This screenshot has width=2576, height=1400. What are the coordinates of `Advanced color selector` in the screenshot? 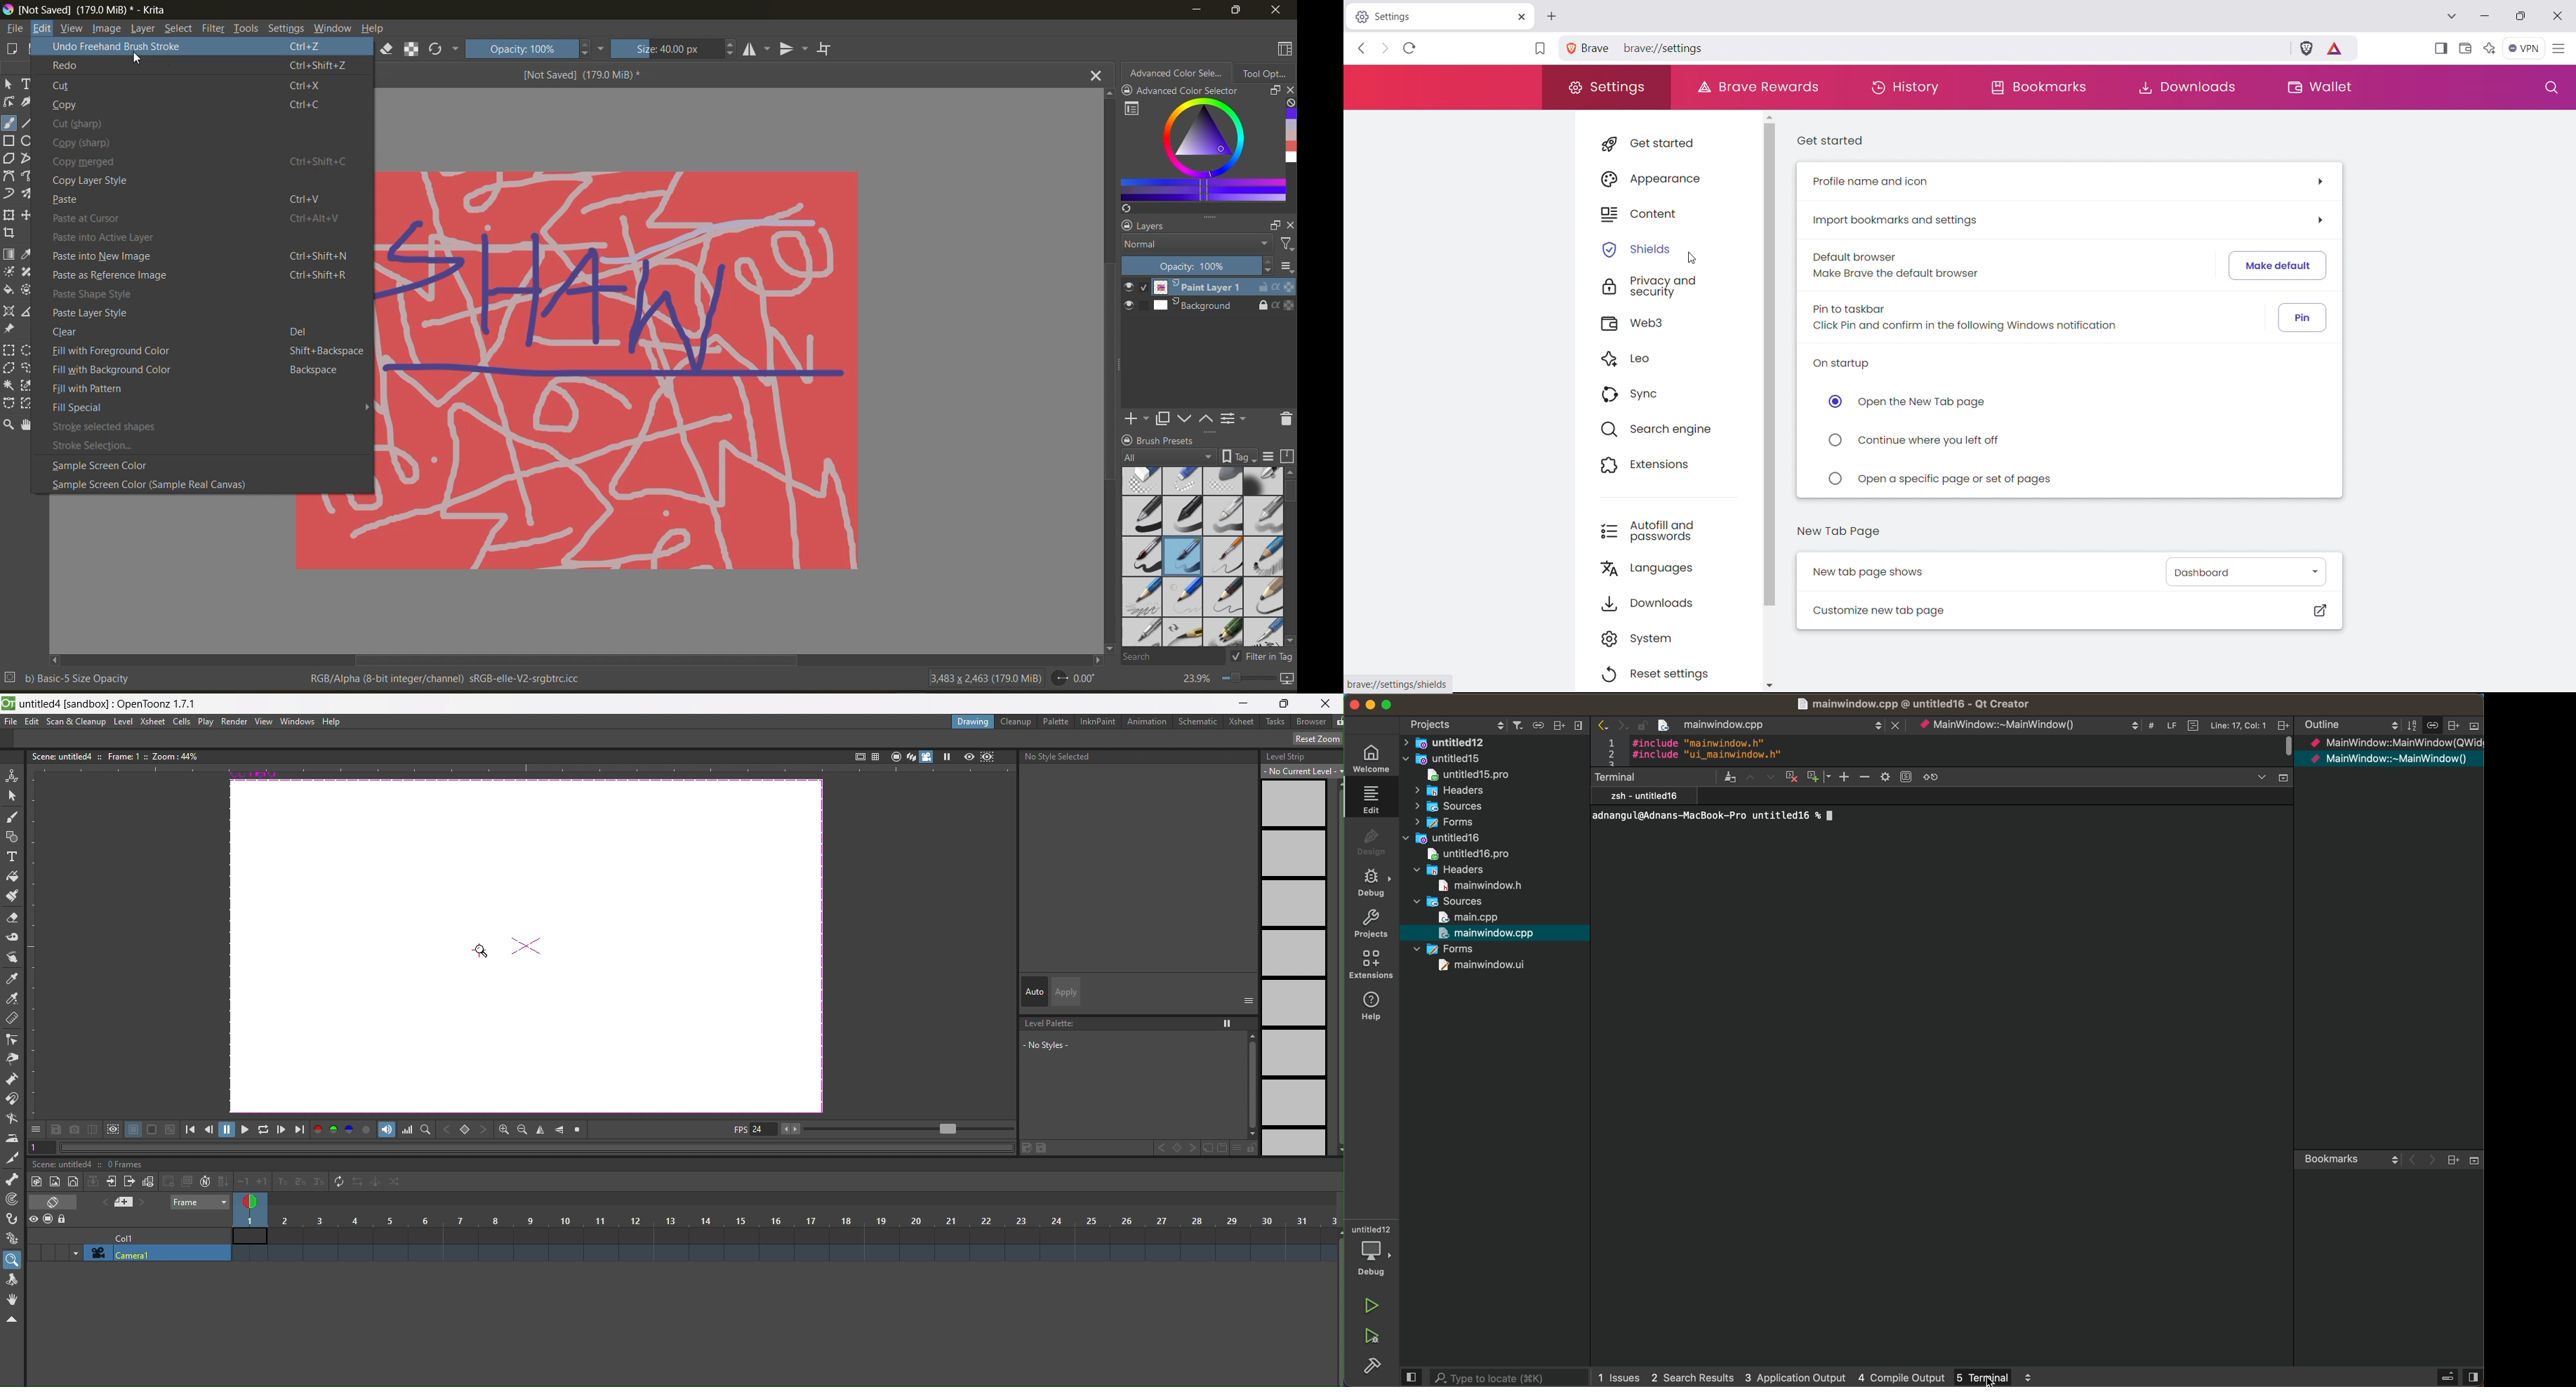 It's located at (1177, 72).